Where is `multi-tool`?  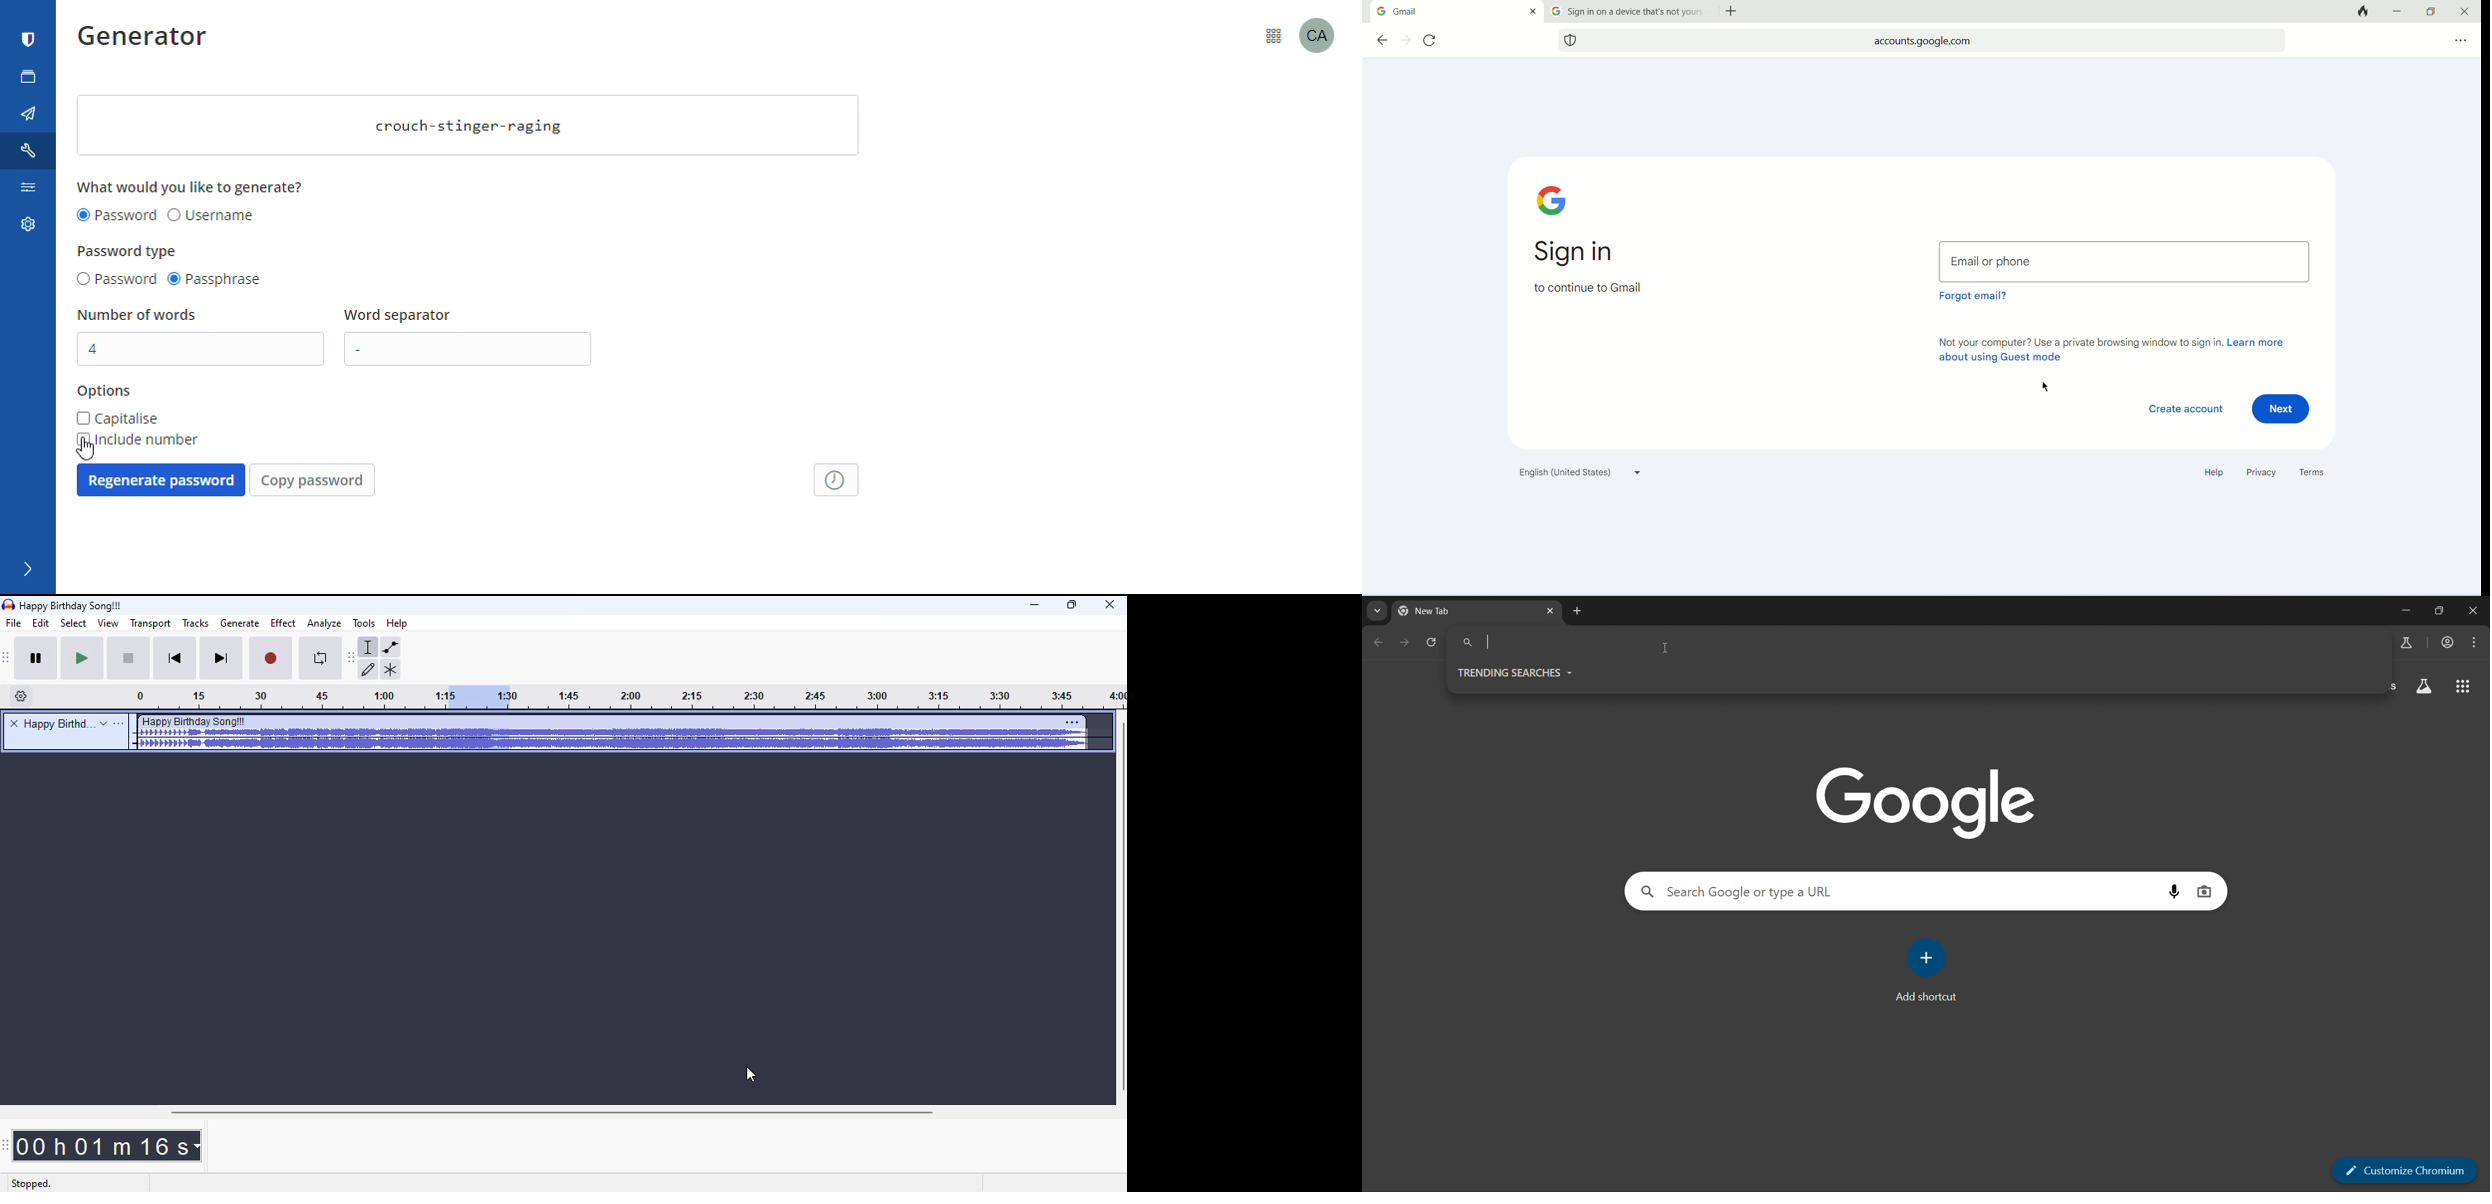
multi-tool is located at coordinates (391, 670).